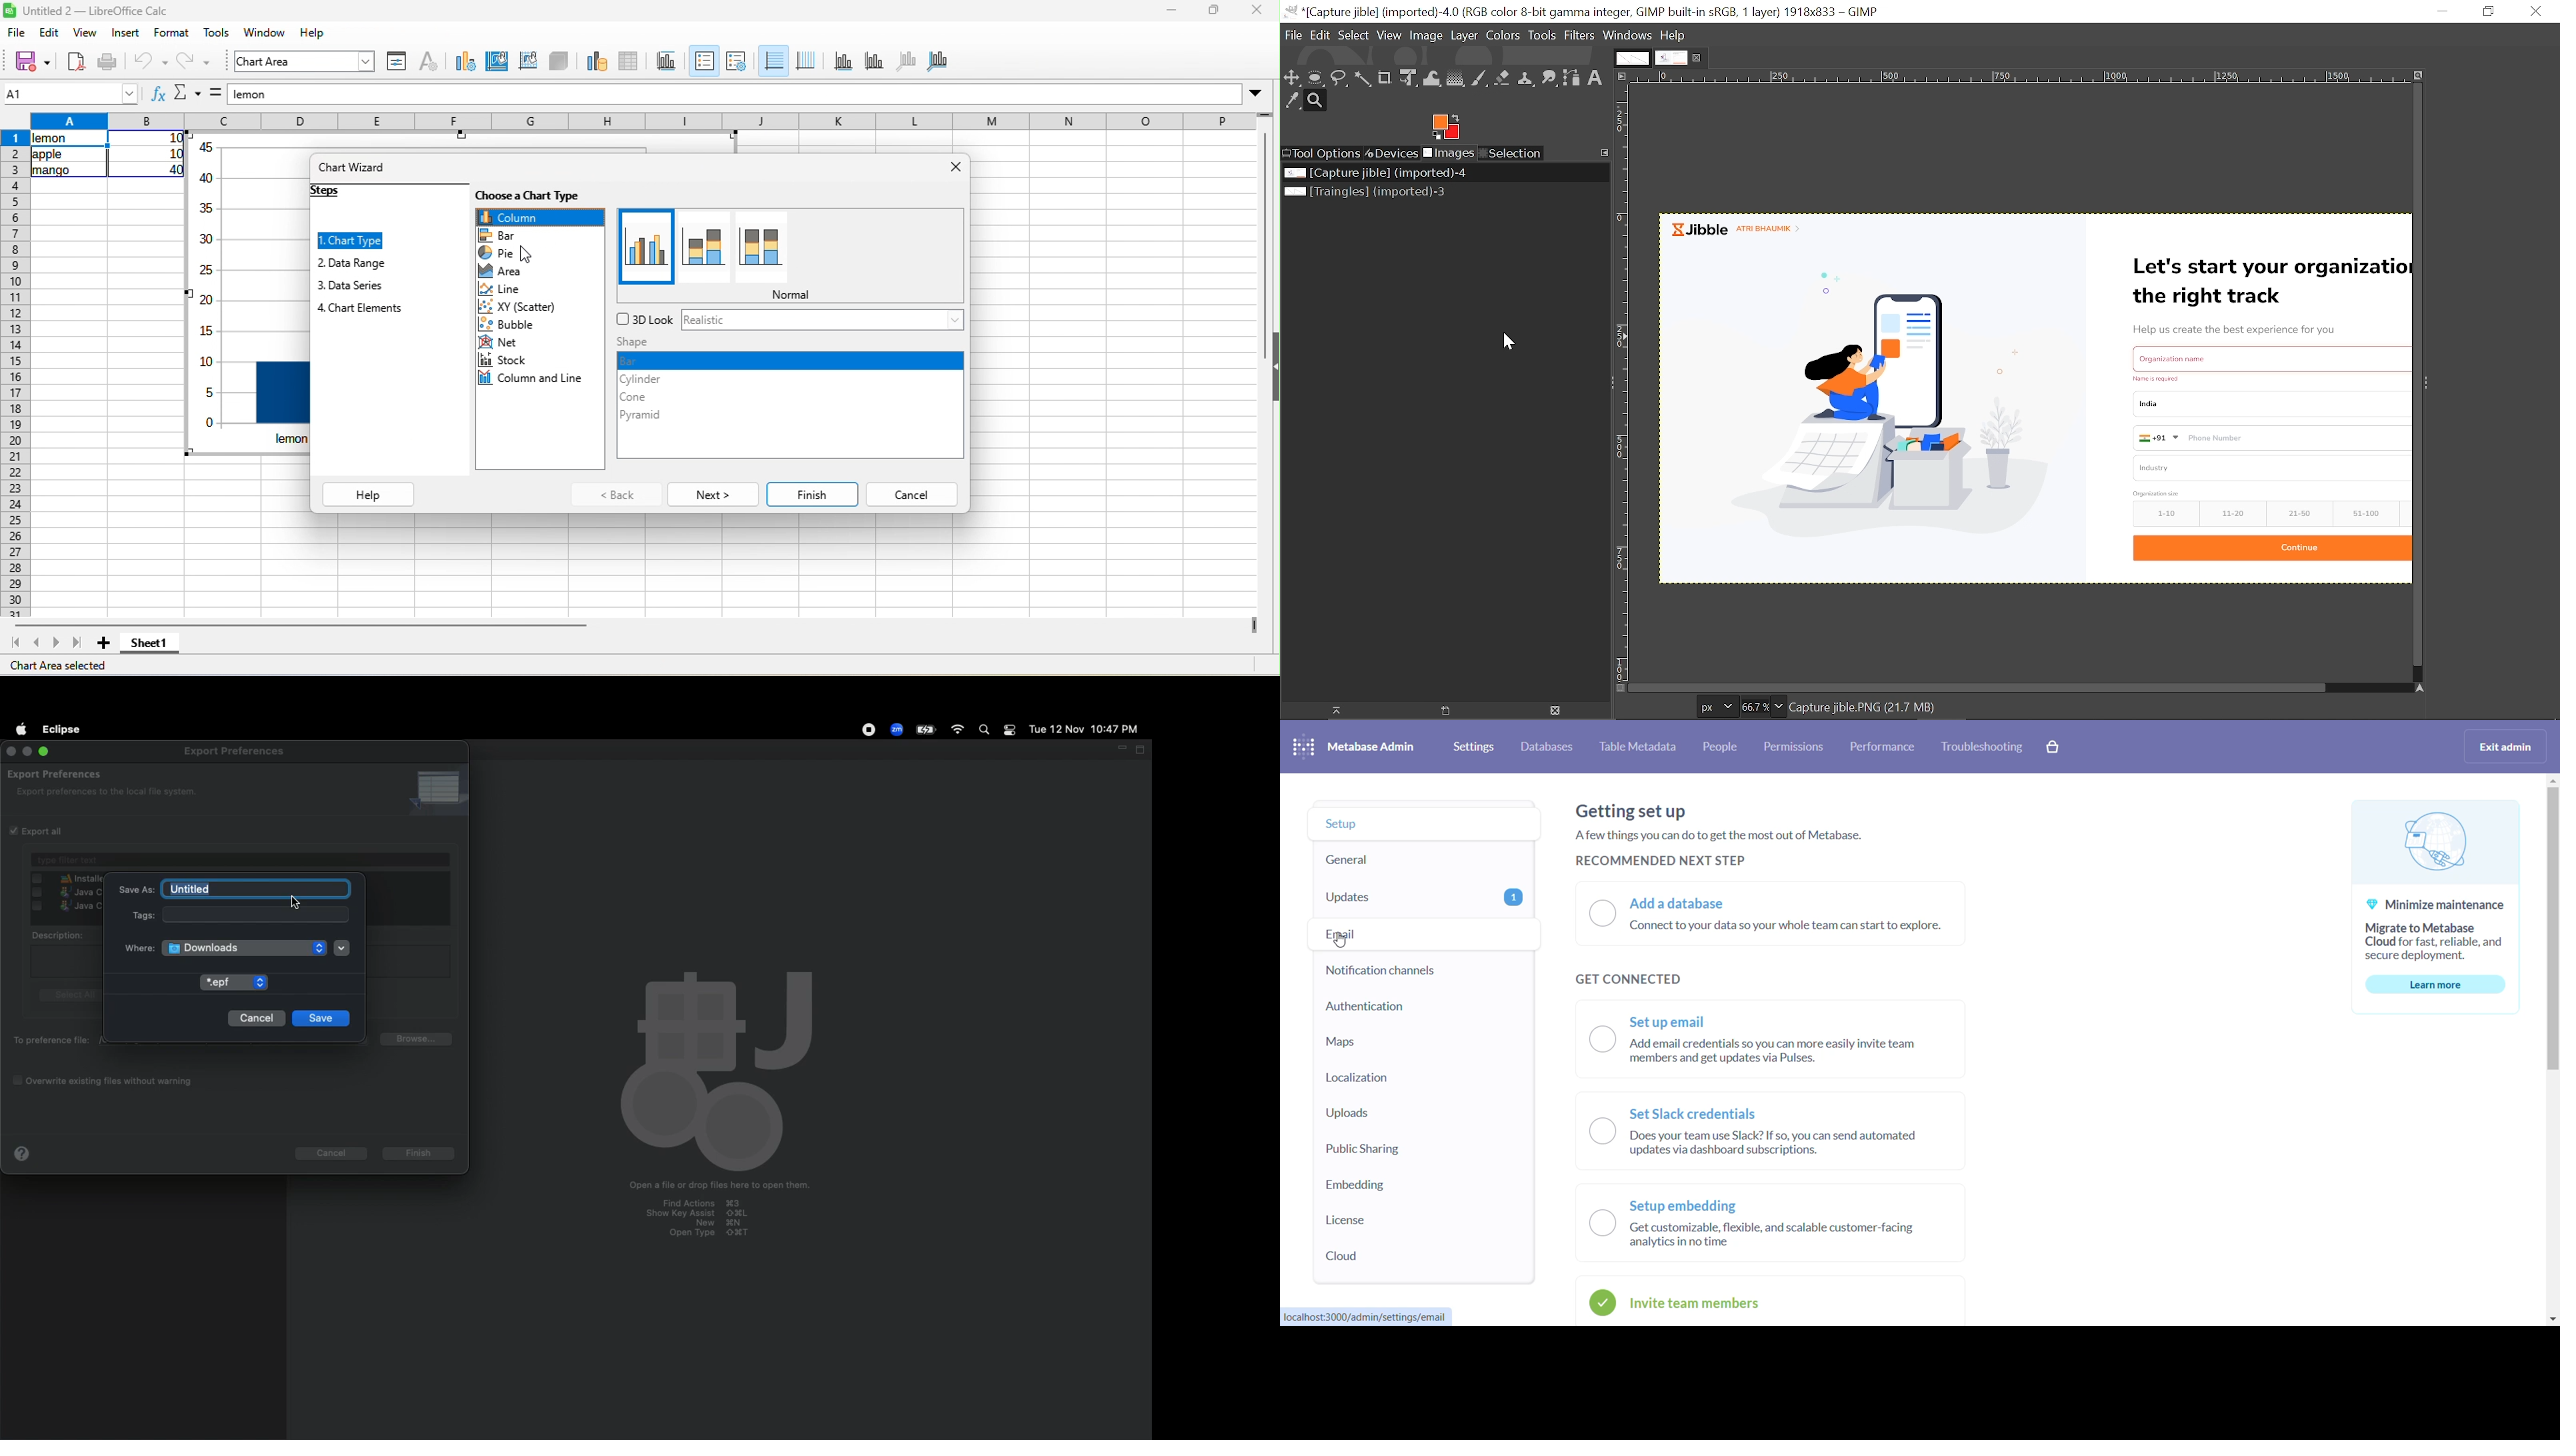  What do you see at coordinates (810, 63) in the screenshot?
I see `vertical grid` at bounding box center [810, 63].